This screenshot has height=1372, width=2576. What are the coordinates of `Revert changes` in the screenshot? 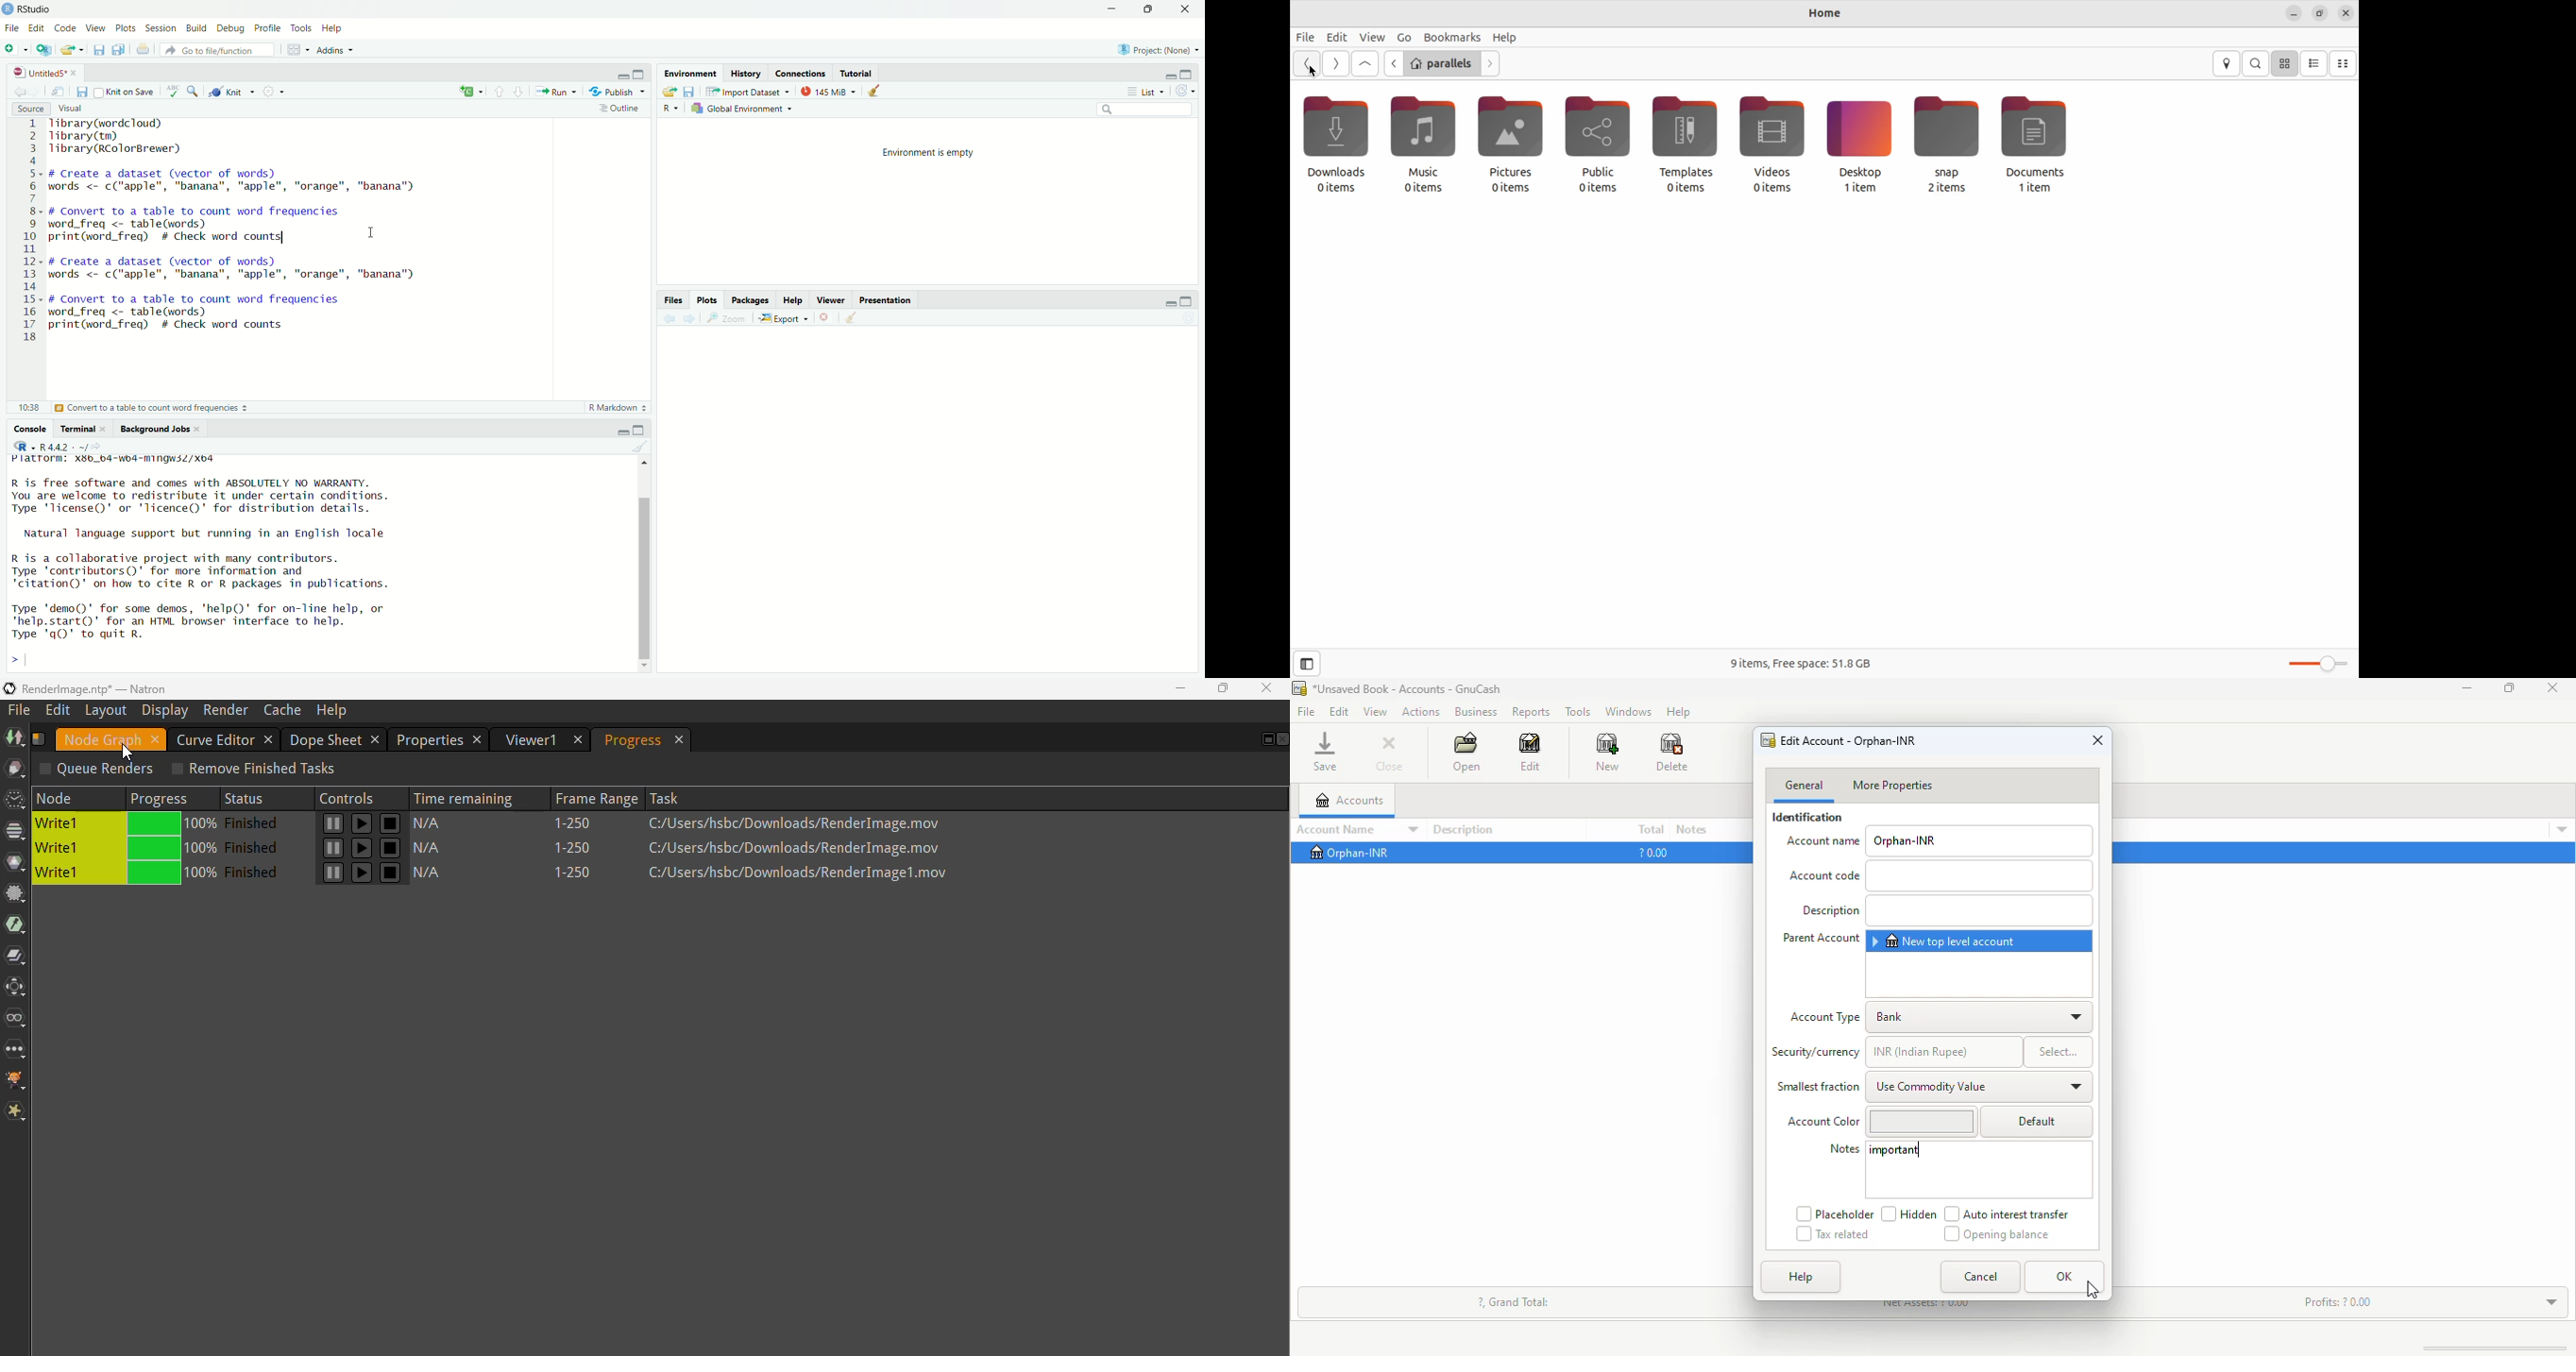 It's located at (1184, 91).